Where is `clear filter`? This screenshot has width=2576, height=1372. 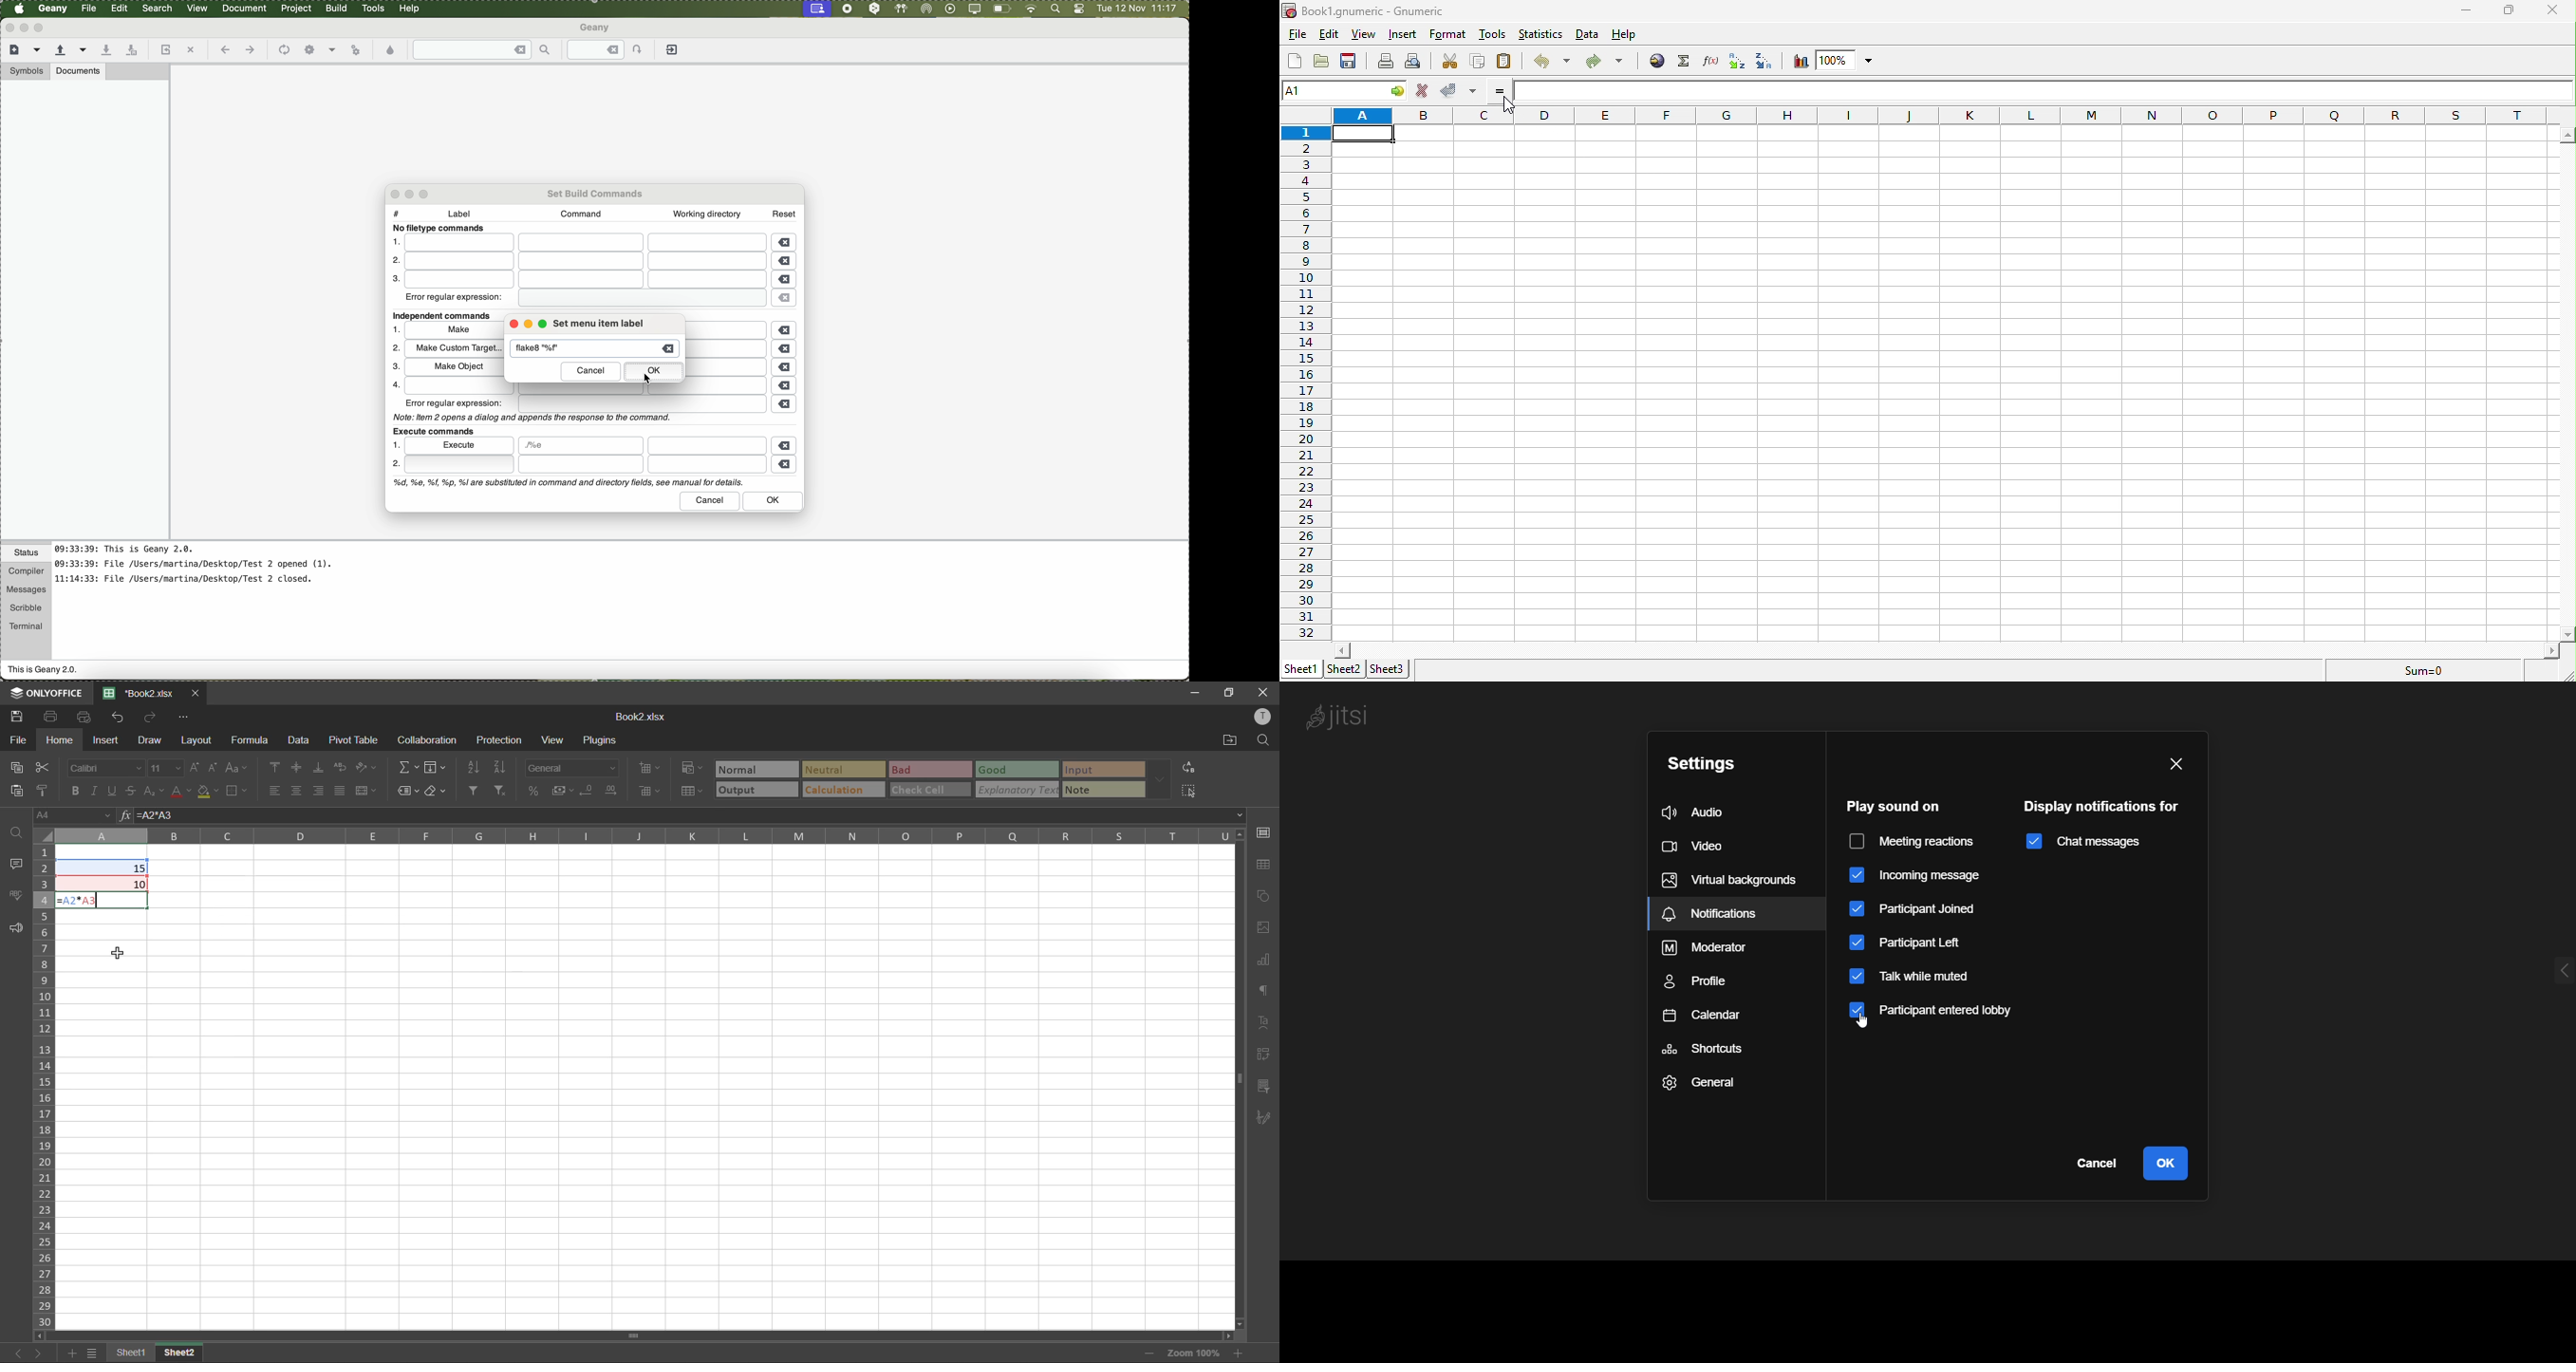 clear filter is located at coordinates (501, 792).